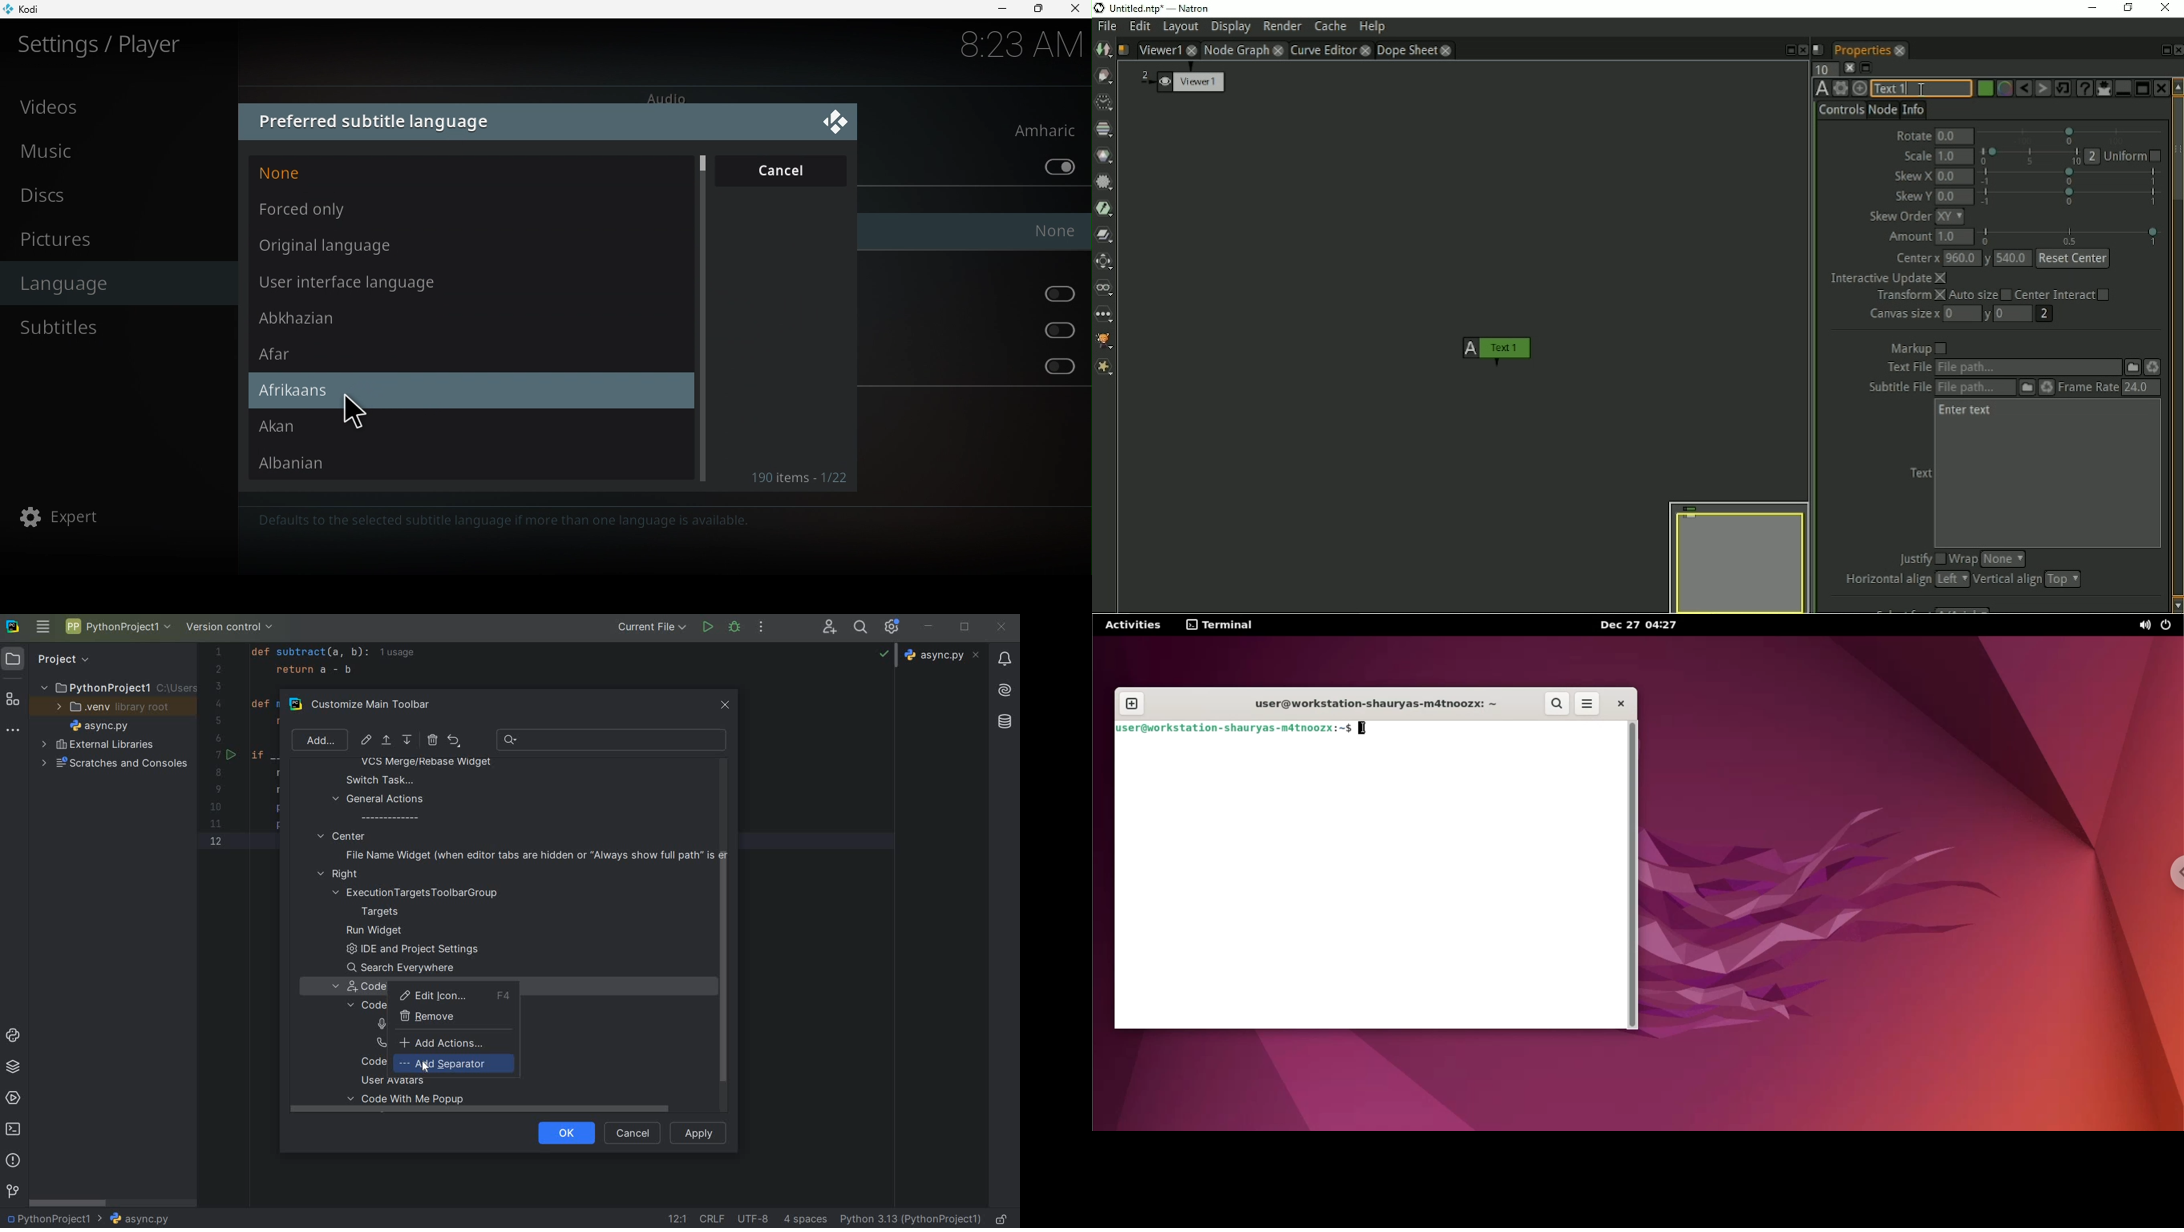 The image size is (2184, 1232). I want to click on Prefer subtitles for the hearing impaired, so click(1045, 367).